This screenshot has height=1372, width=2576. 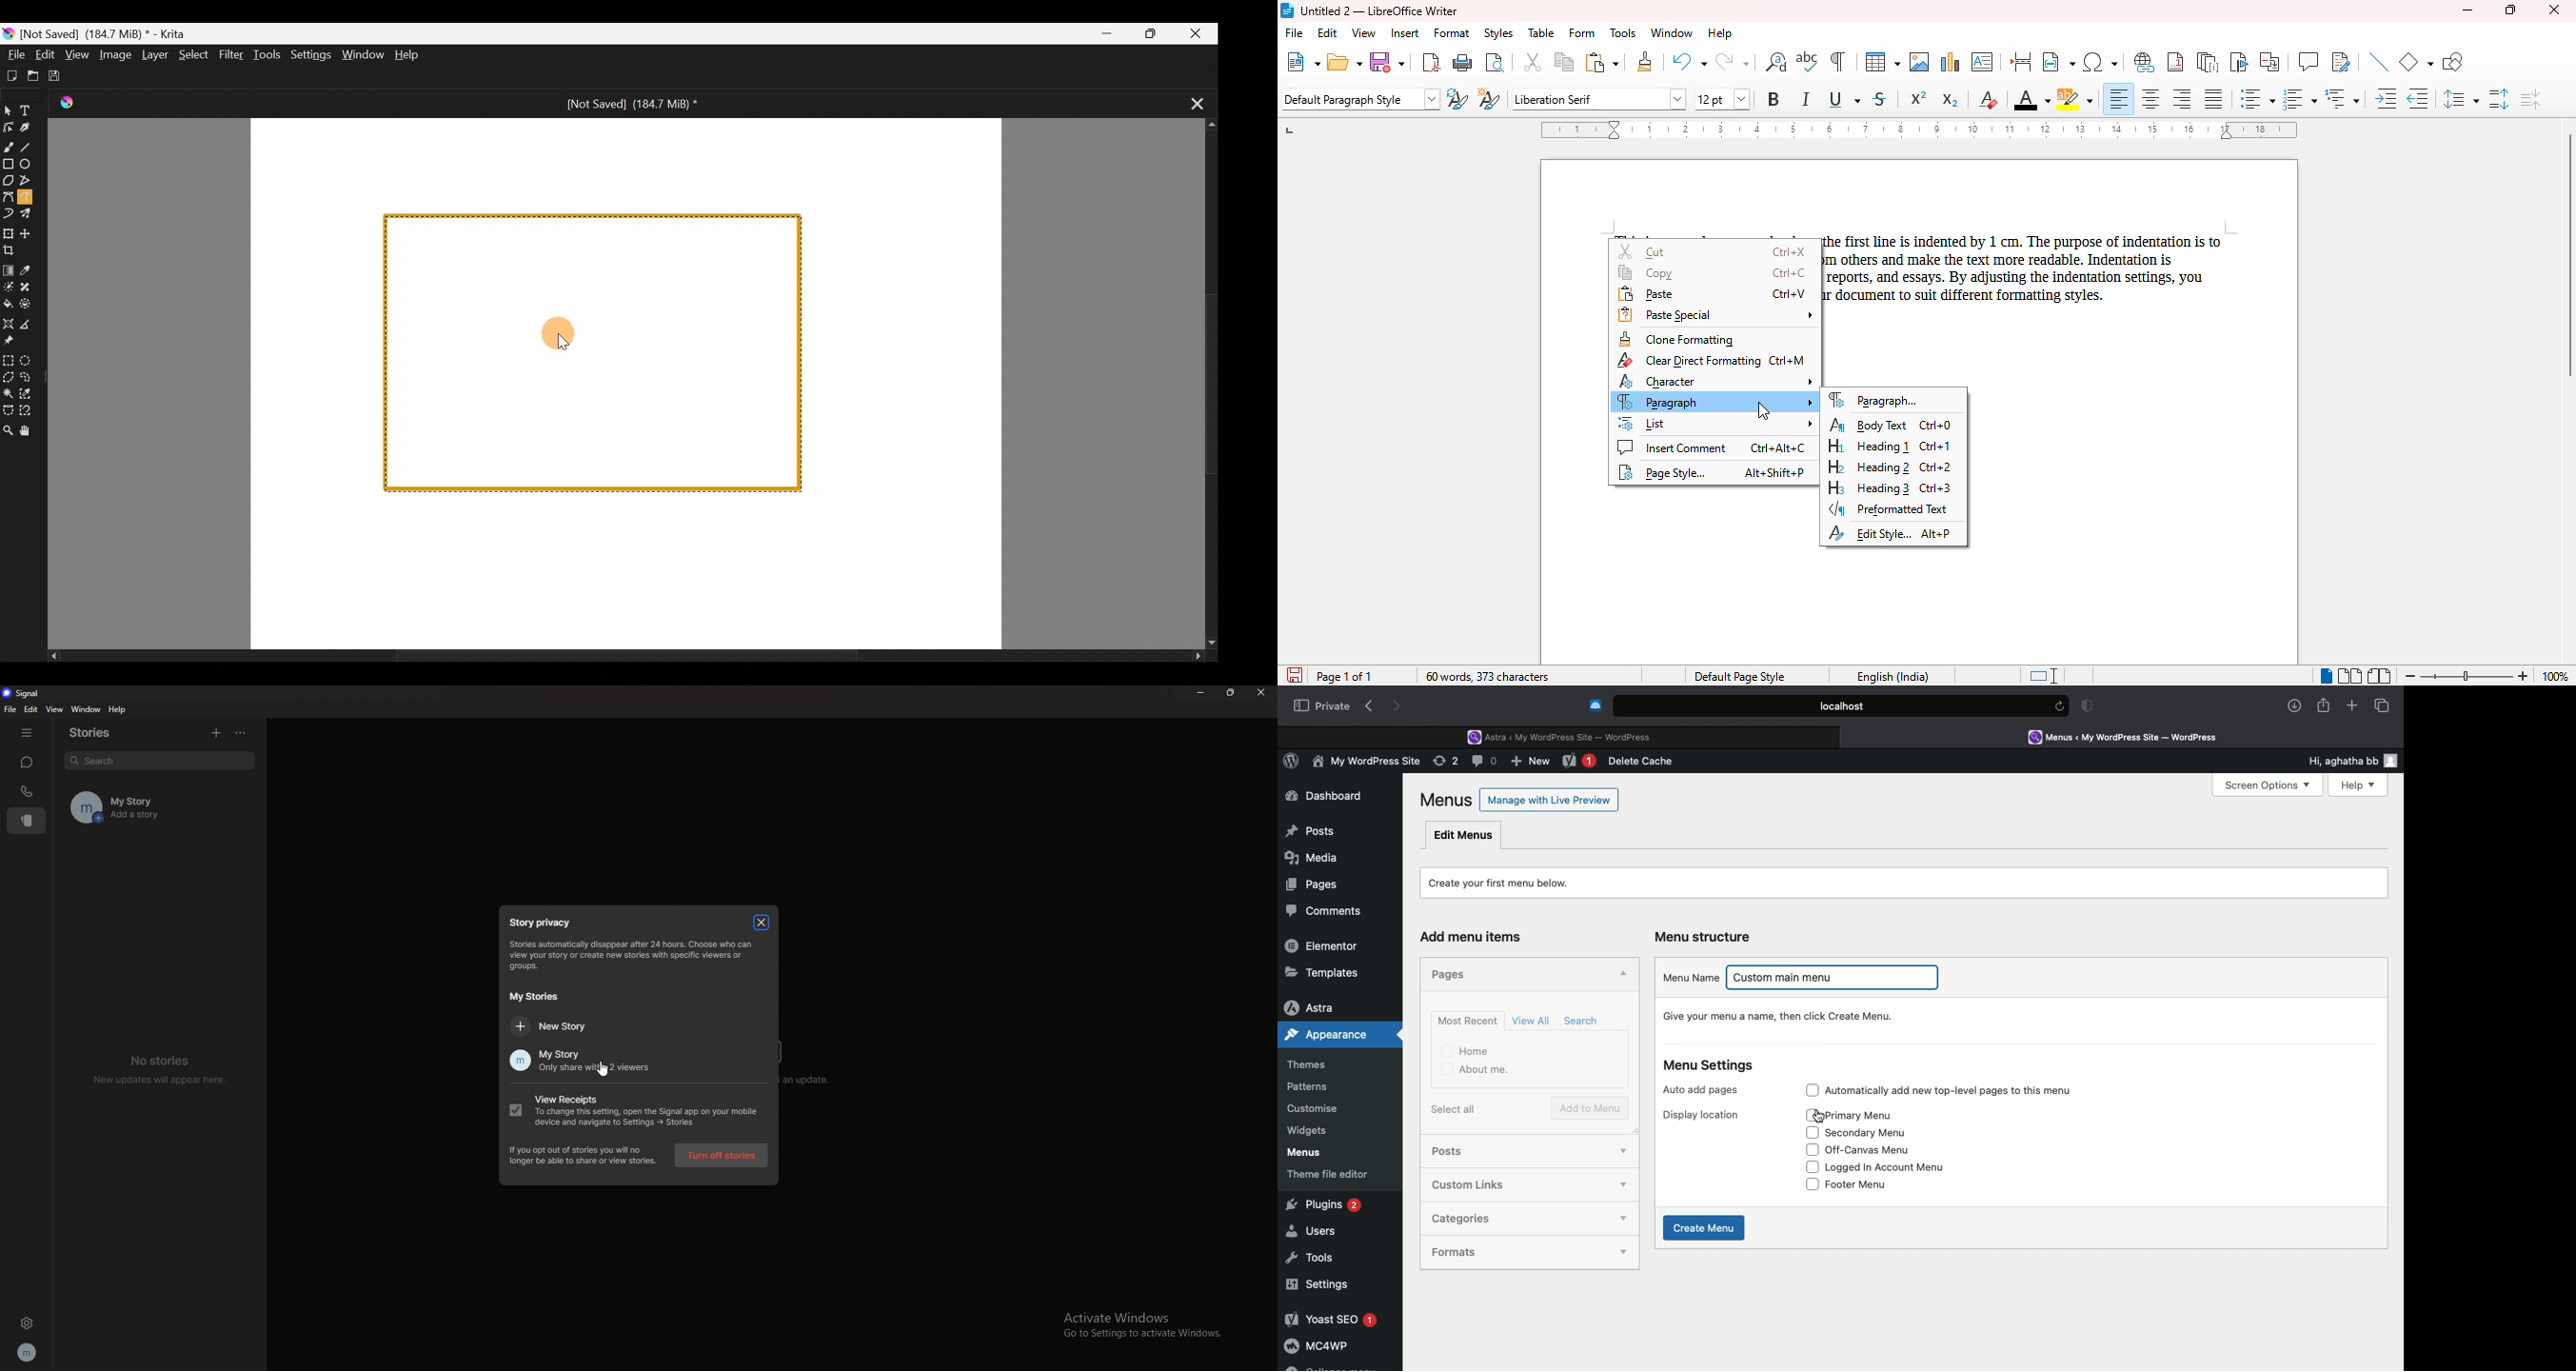 What do you see at coordinates (1317, 1348) in the screenshot?
I see `MC4WP` at bounding box center [1317, 1348].